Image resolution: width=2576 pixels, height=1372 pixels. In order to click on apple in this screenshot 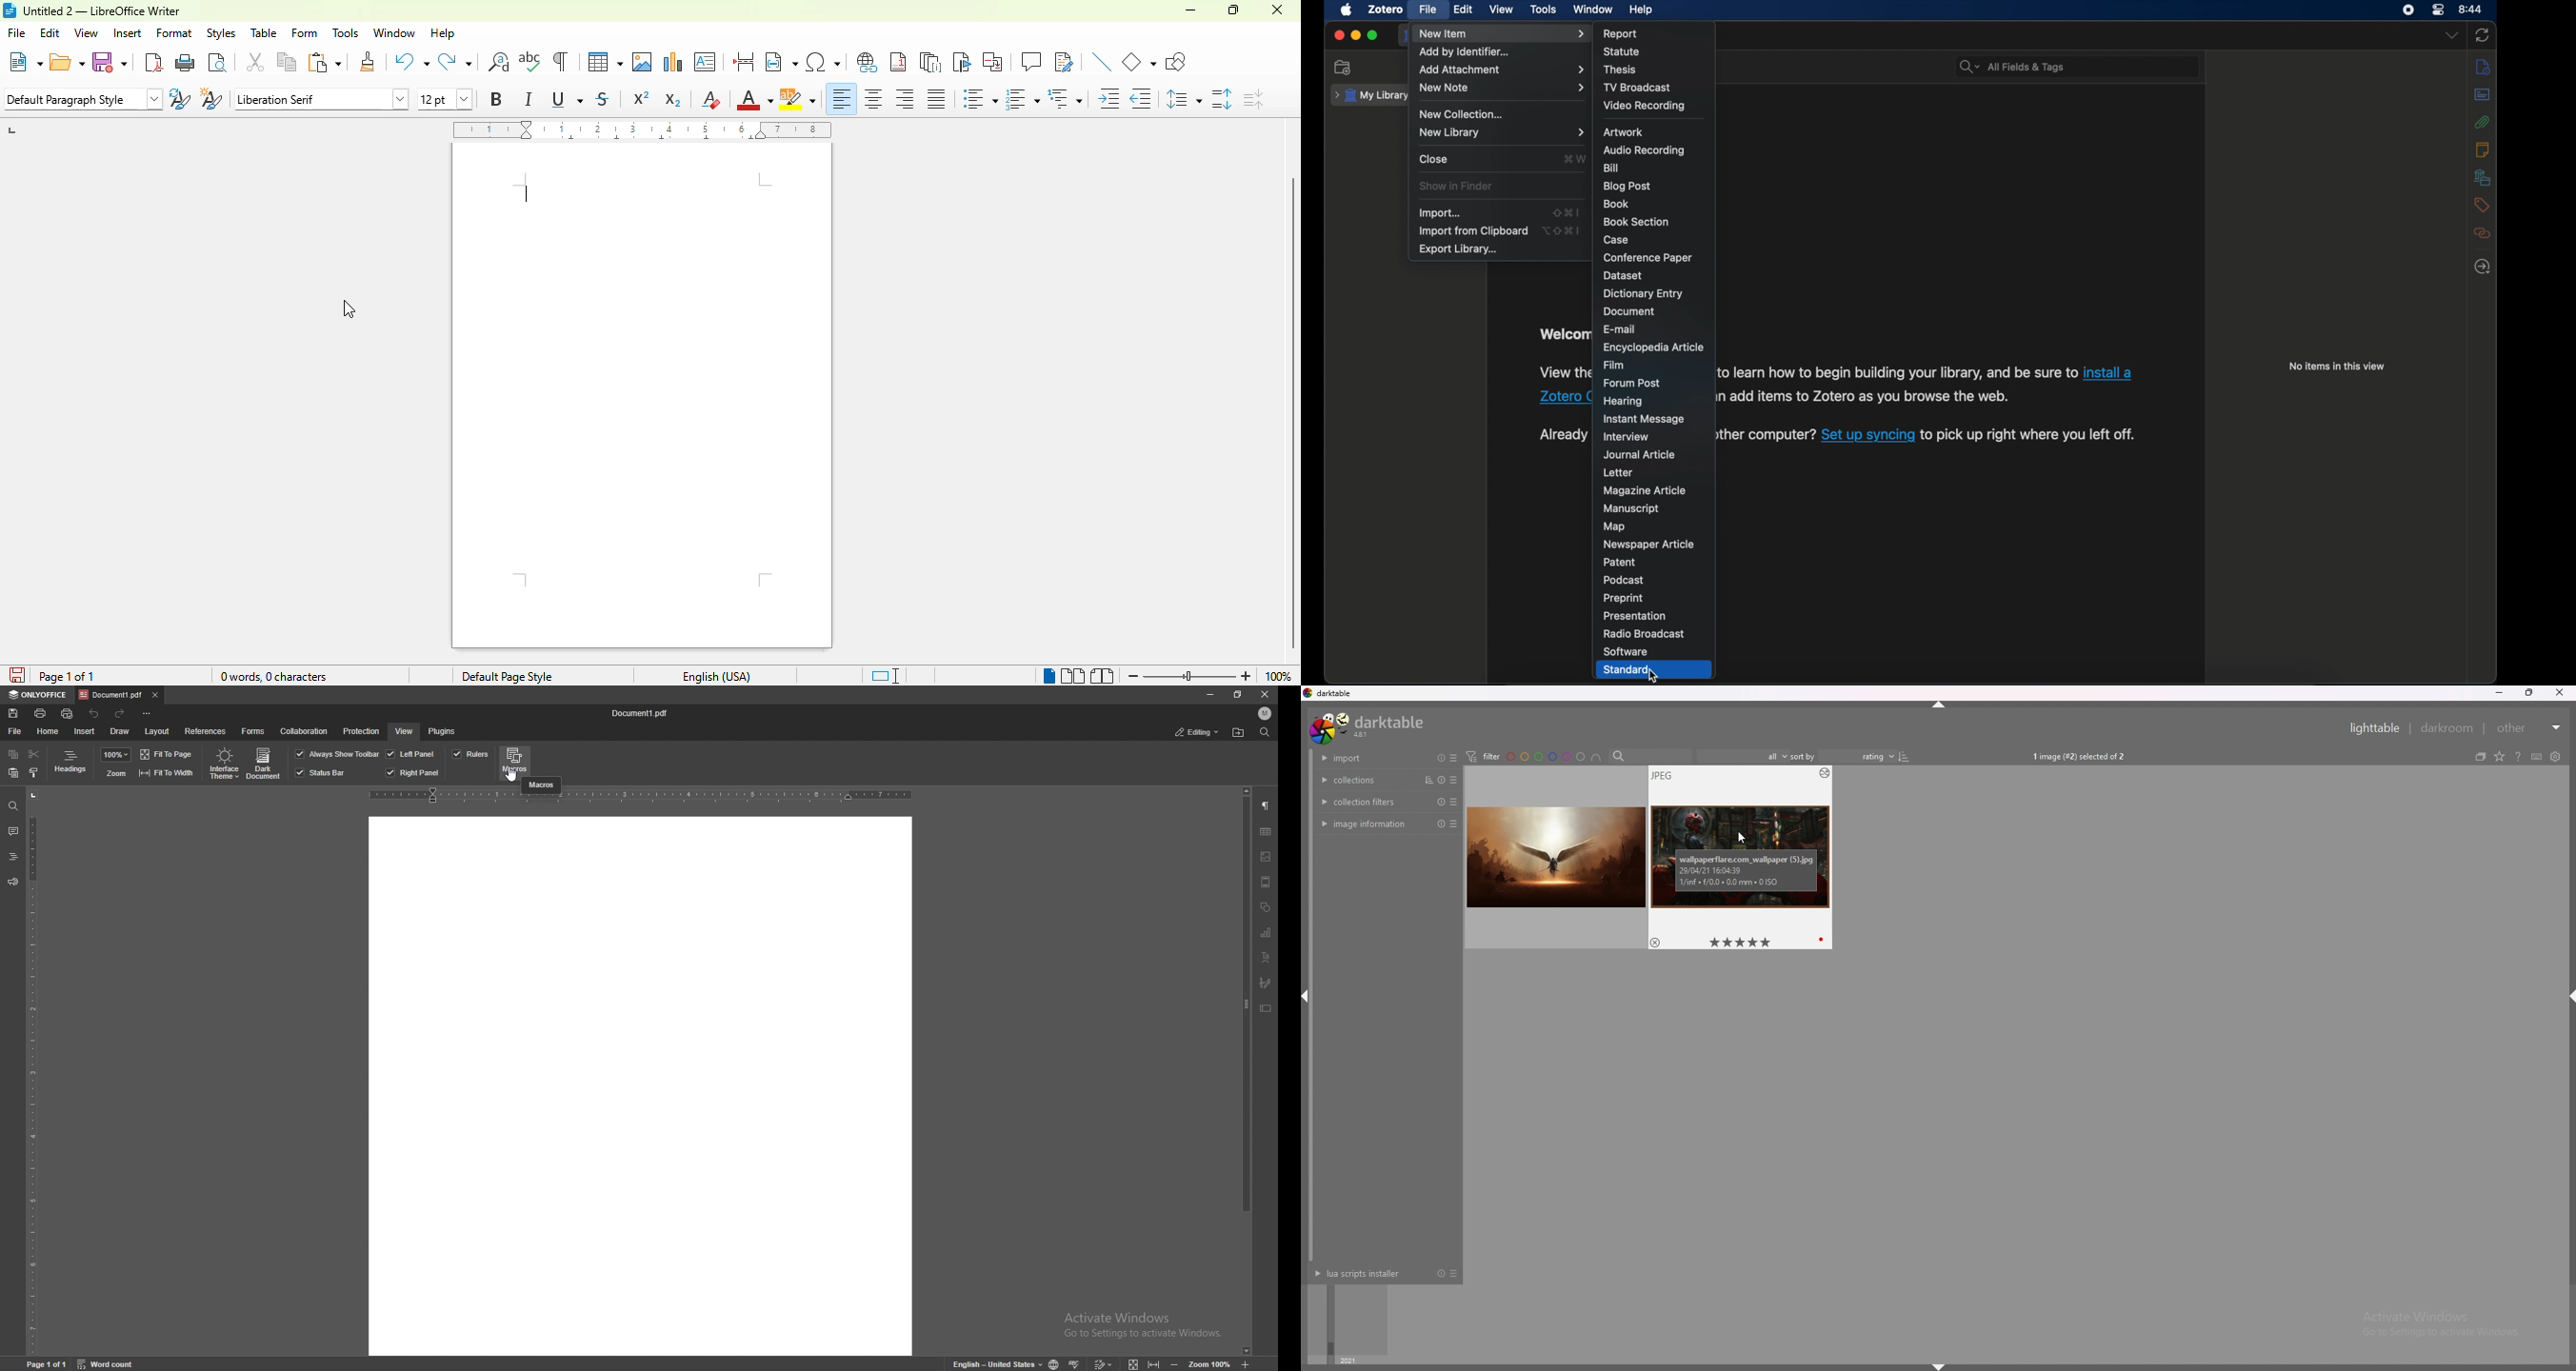, I will do `click(1347, 10)`.